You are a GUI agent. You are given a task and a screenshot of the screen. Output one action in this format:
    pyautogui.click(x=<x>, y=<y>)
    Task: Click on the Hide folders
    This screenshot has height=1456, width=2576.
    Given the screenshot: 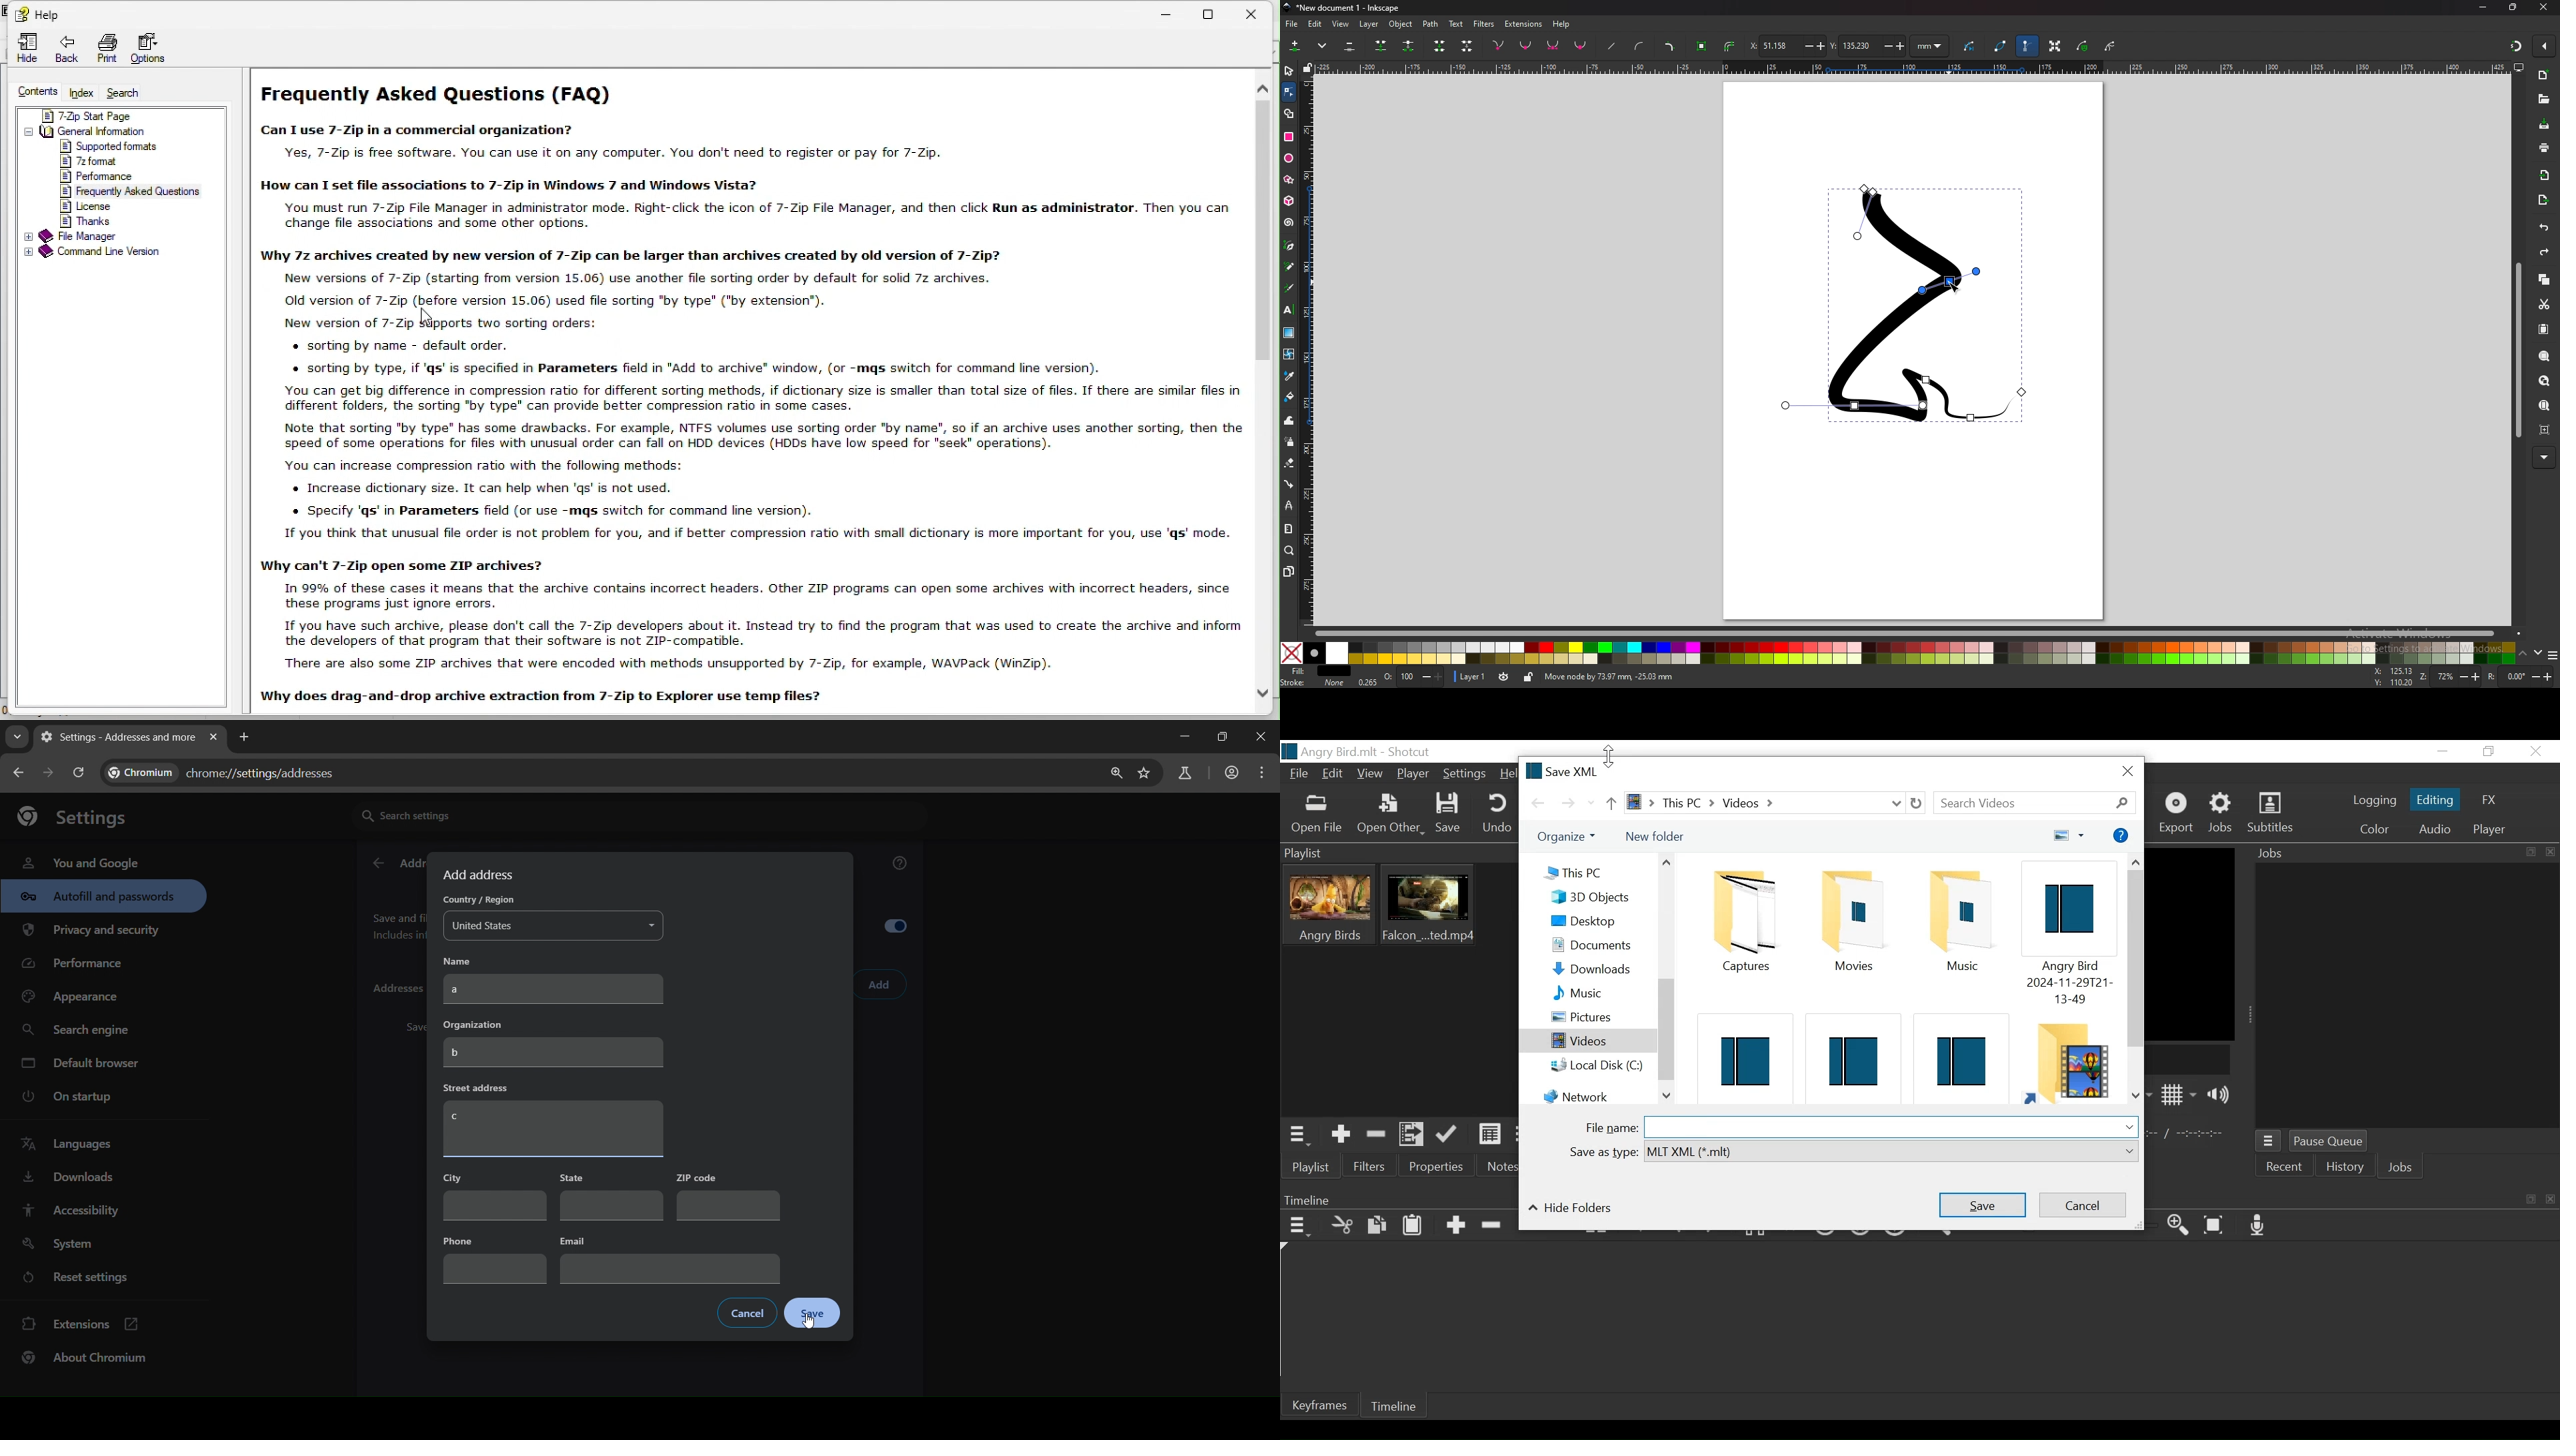 What is the action you would take?
    pyautogui.click(x=1569, y=1208)
    